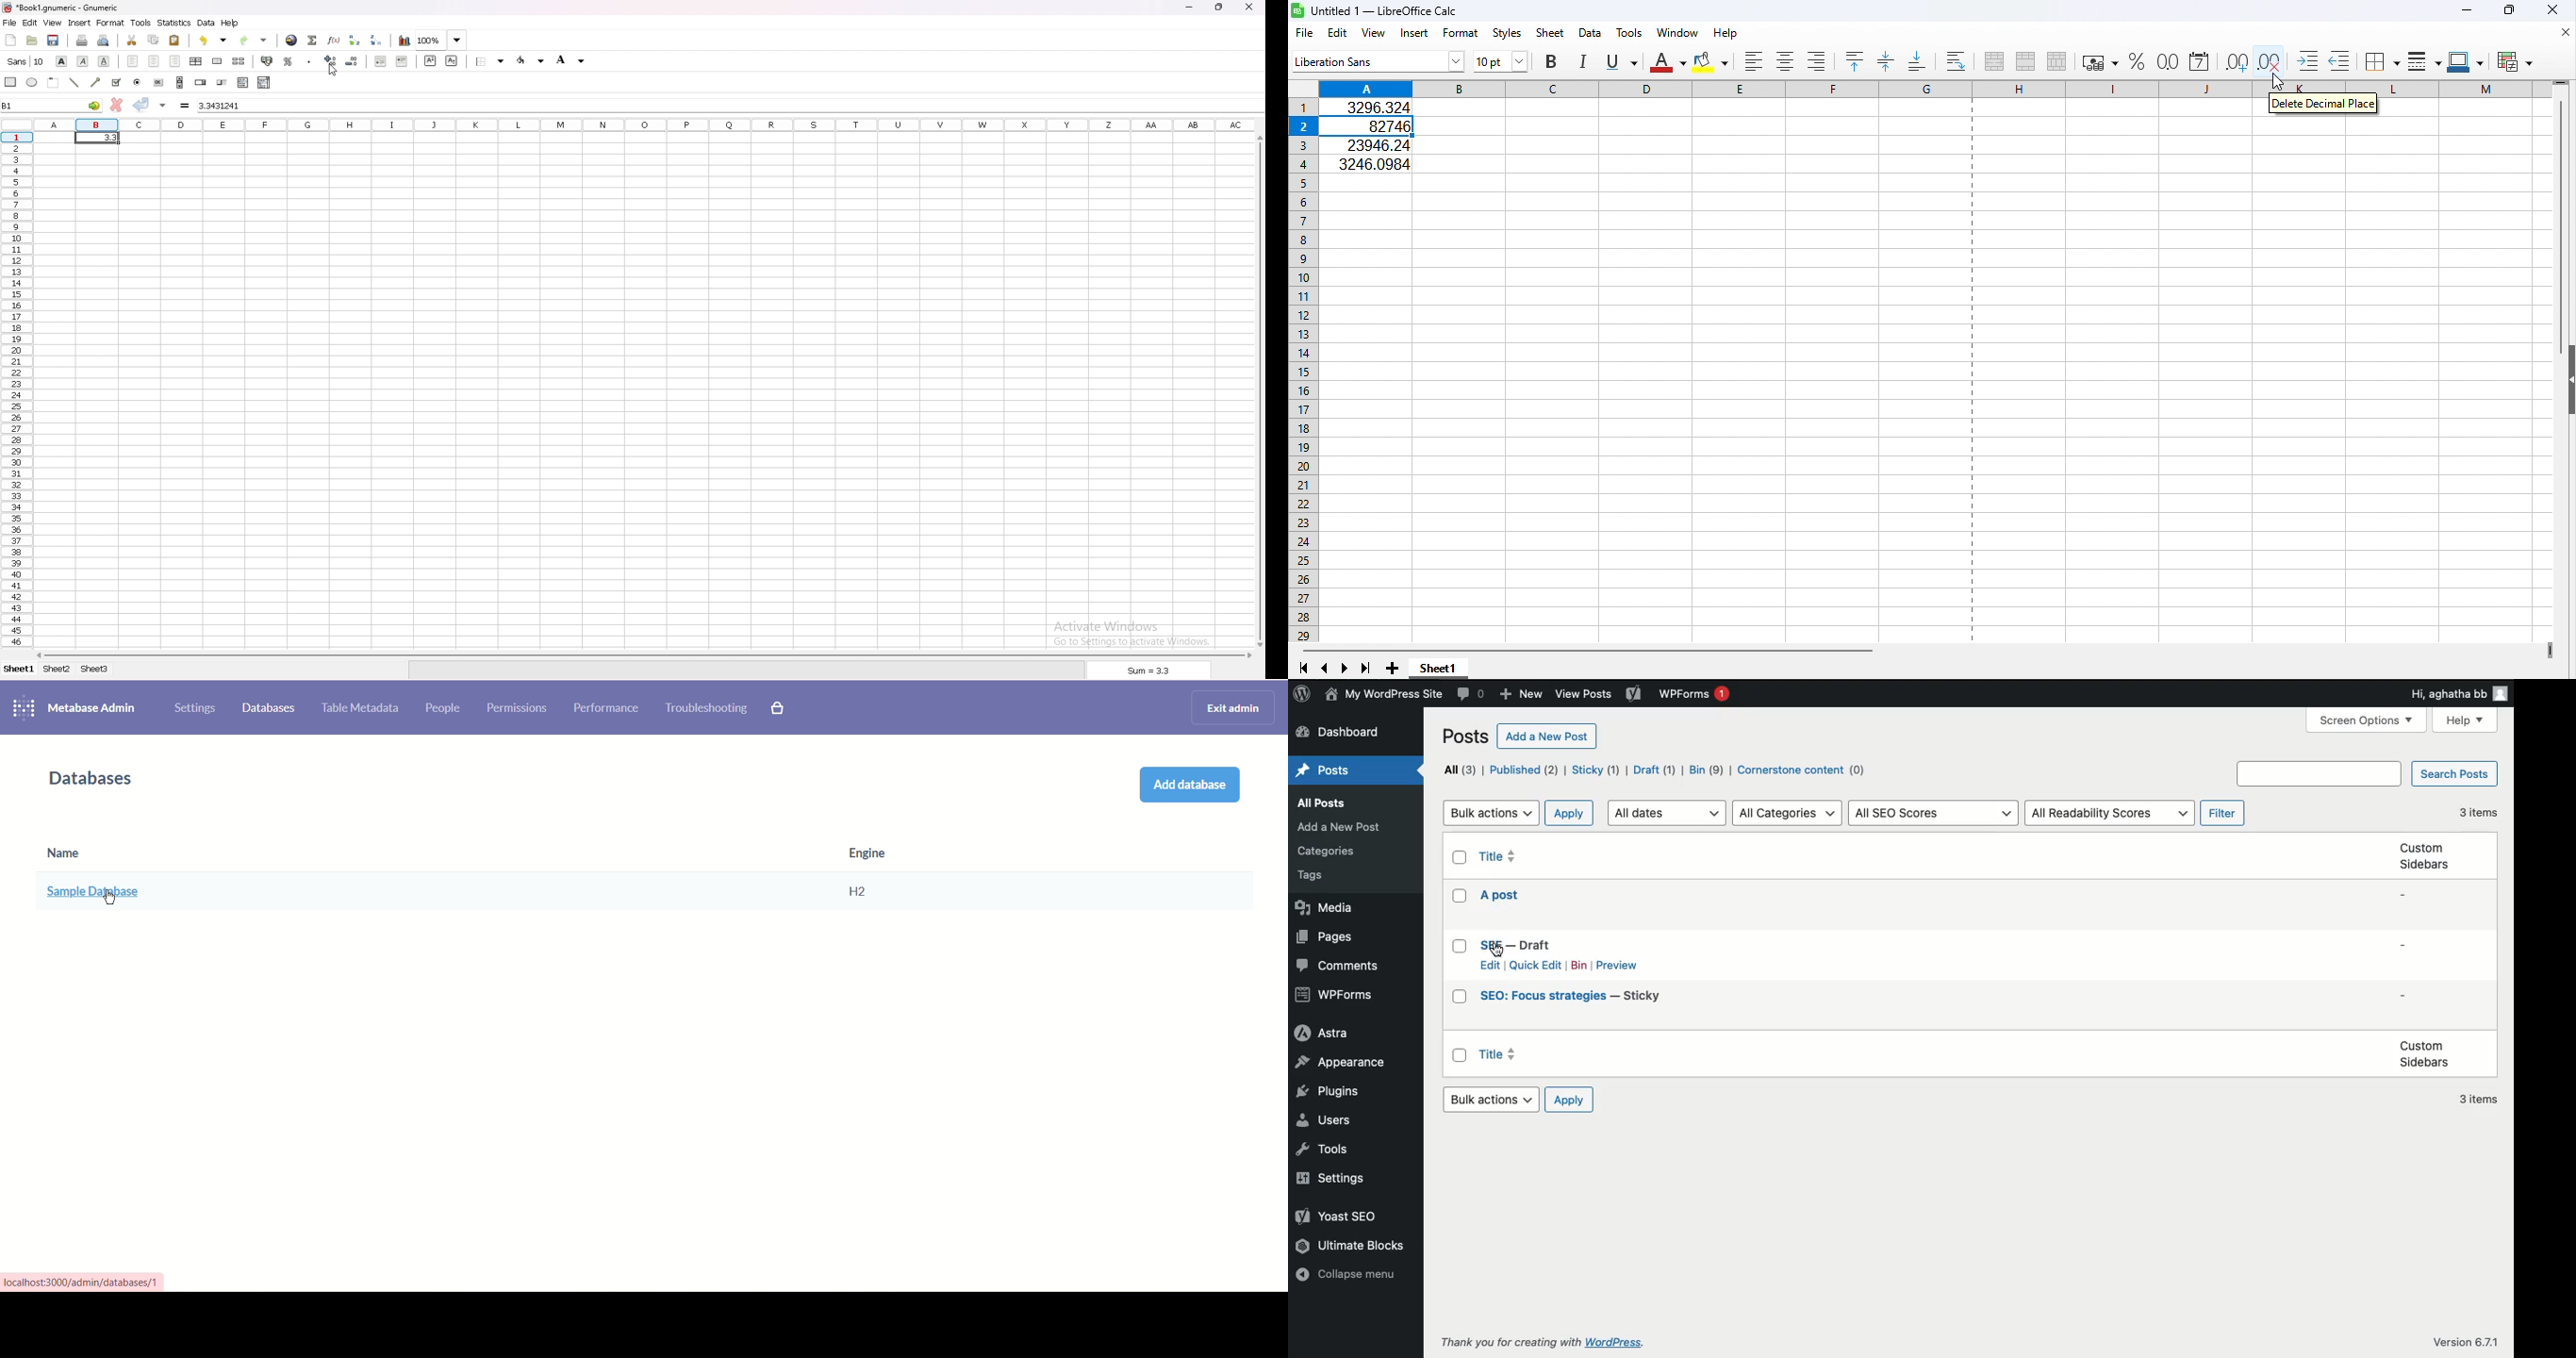 Image resolution: width=2576 pixels, height=1372 pixels. Describe the element at coordinates (254, 40) in the screenshot. I see `redo` at that location.